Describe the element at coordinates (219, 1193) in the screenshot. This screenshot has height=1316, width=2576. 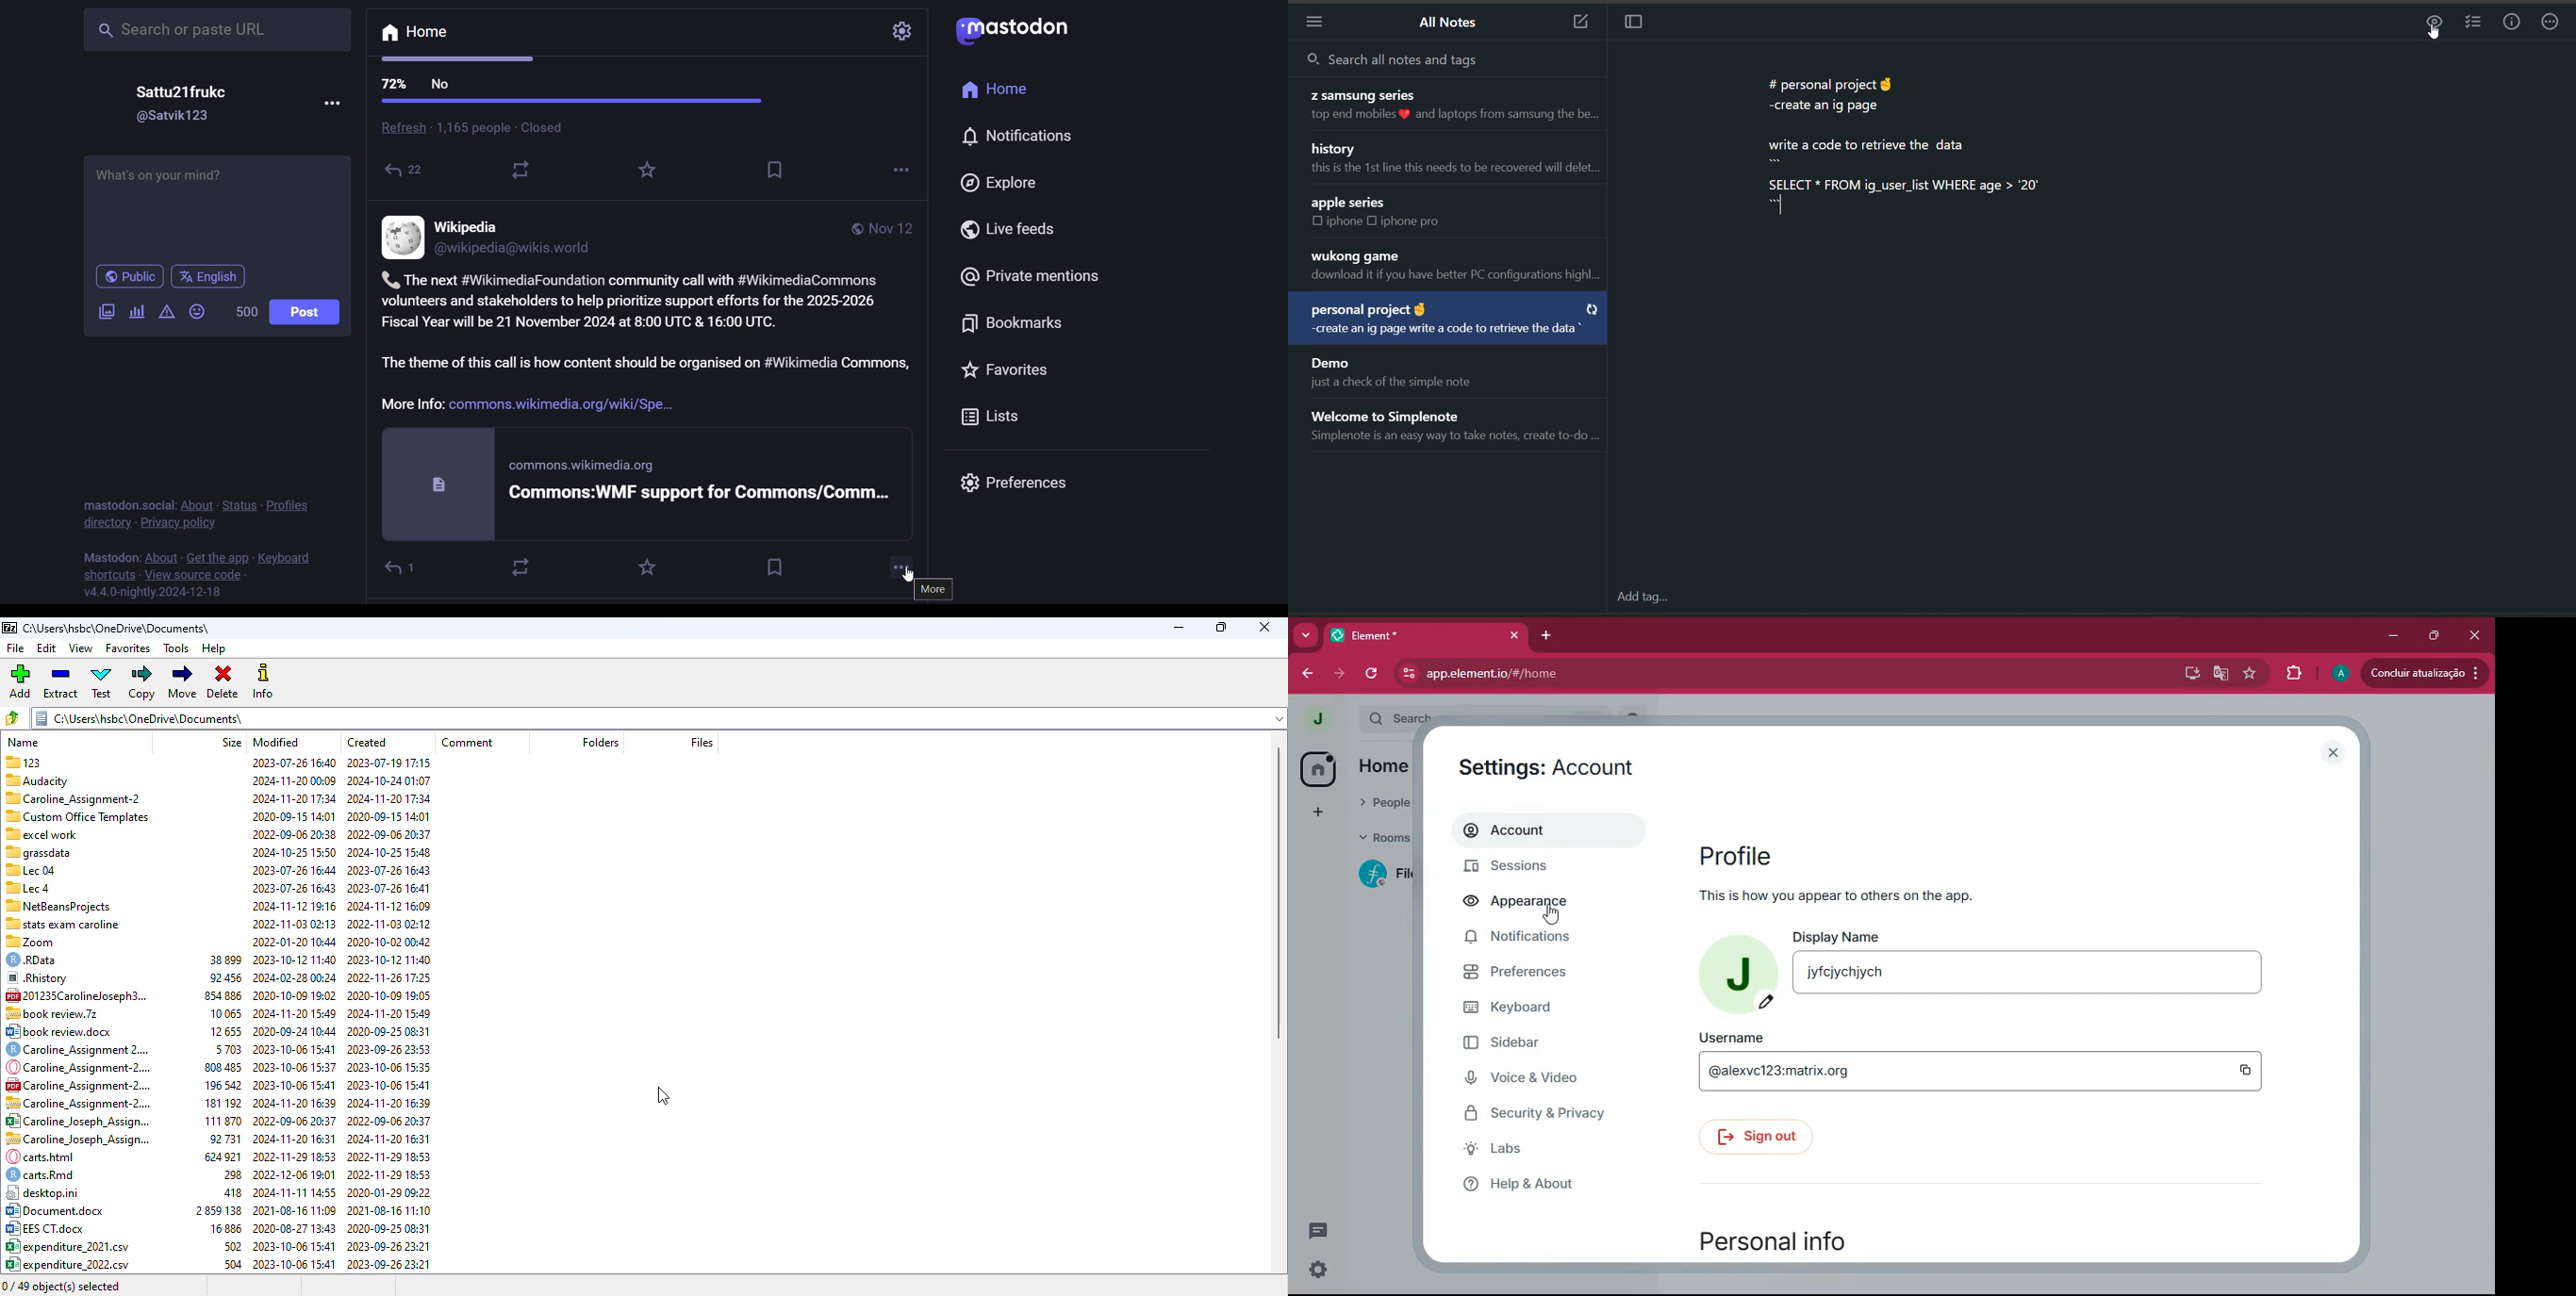
I see `Document.docx: 2859138 2021-08-16 11:09 2021-08-16 11:10` at that location.